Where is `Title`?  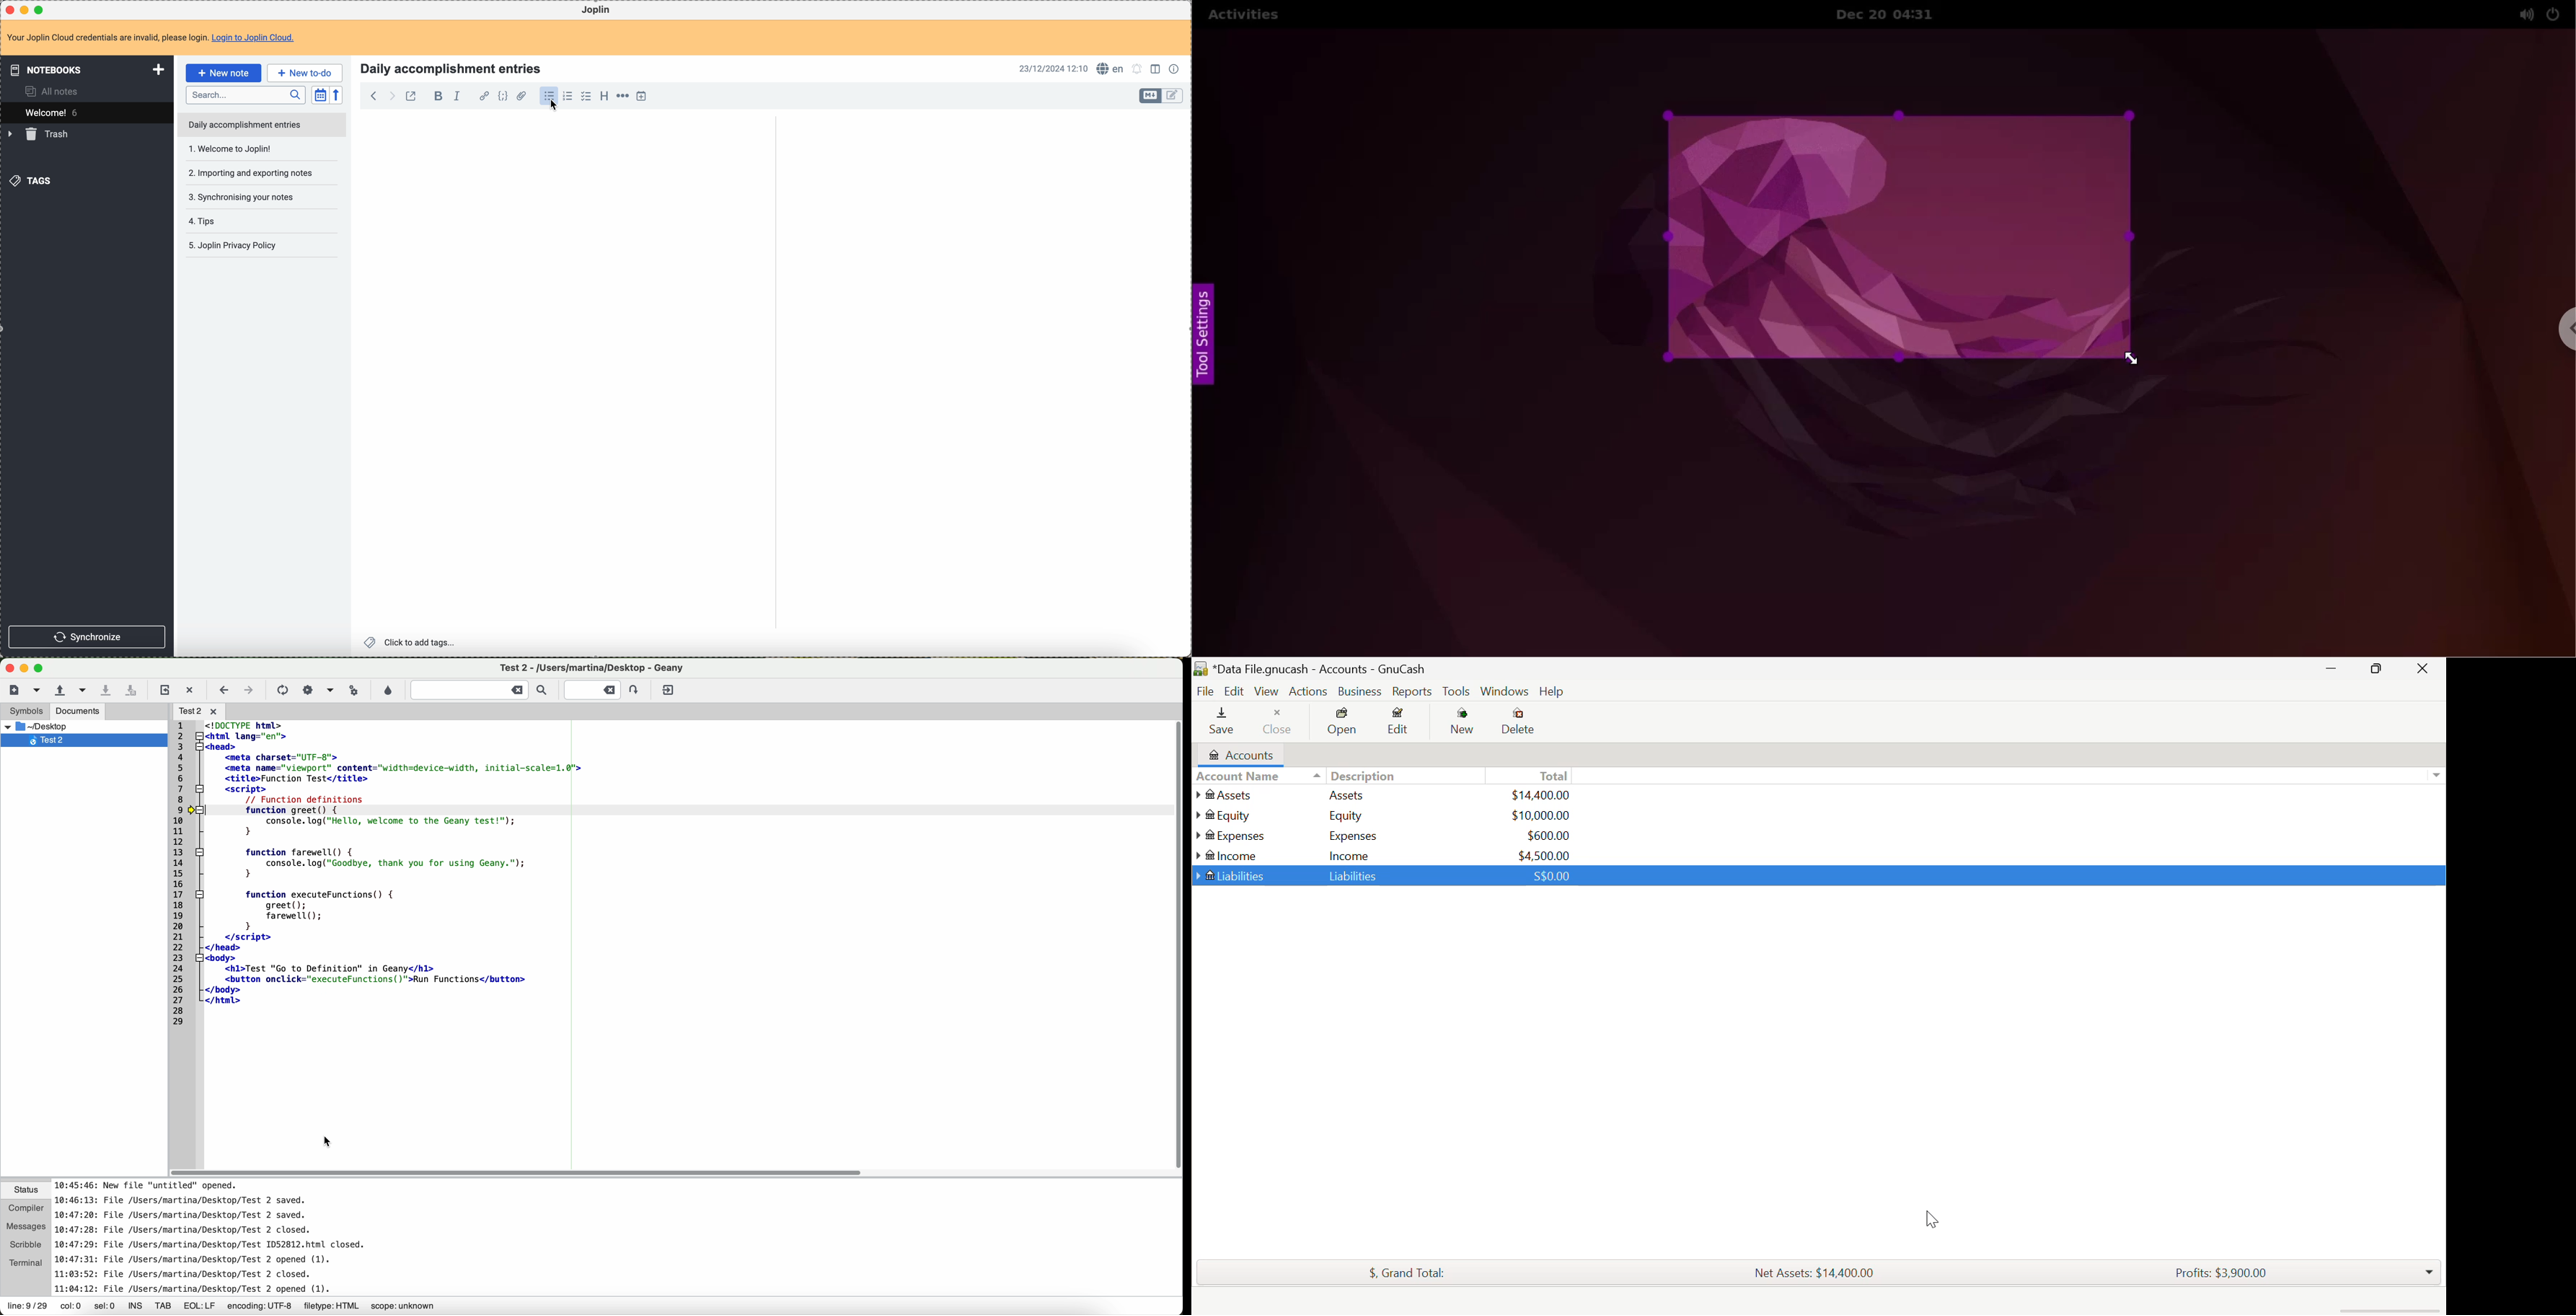 Title is located at coordinates (449, 67).